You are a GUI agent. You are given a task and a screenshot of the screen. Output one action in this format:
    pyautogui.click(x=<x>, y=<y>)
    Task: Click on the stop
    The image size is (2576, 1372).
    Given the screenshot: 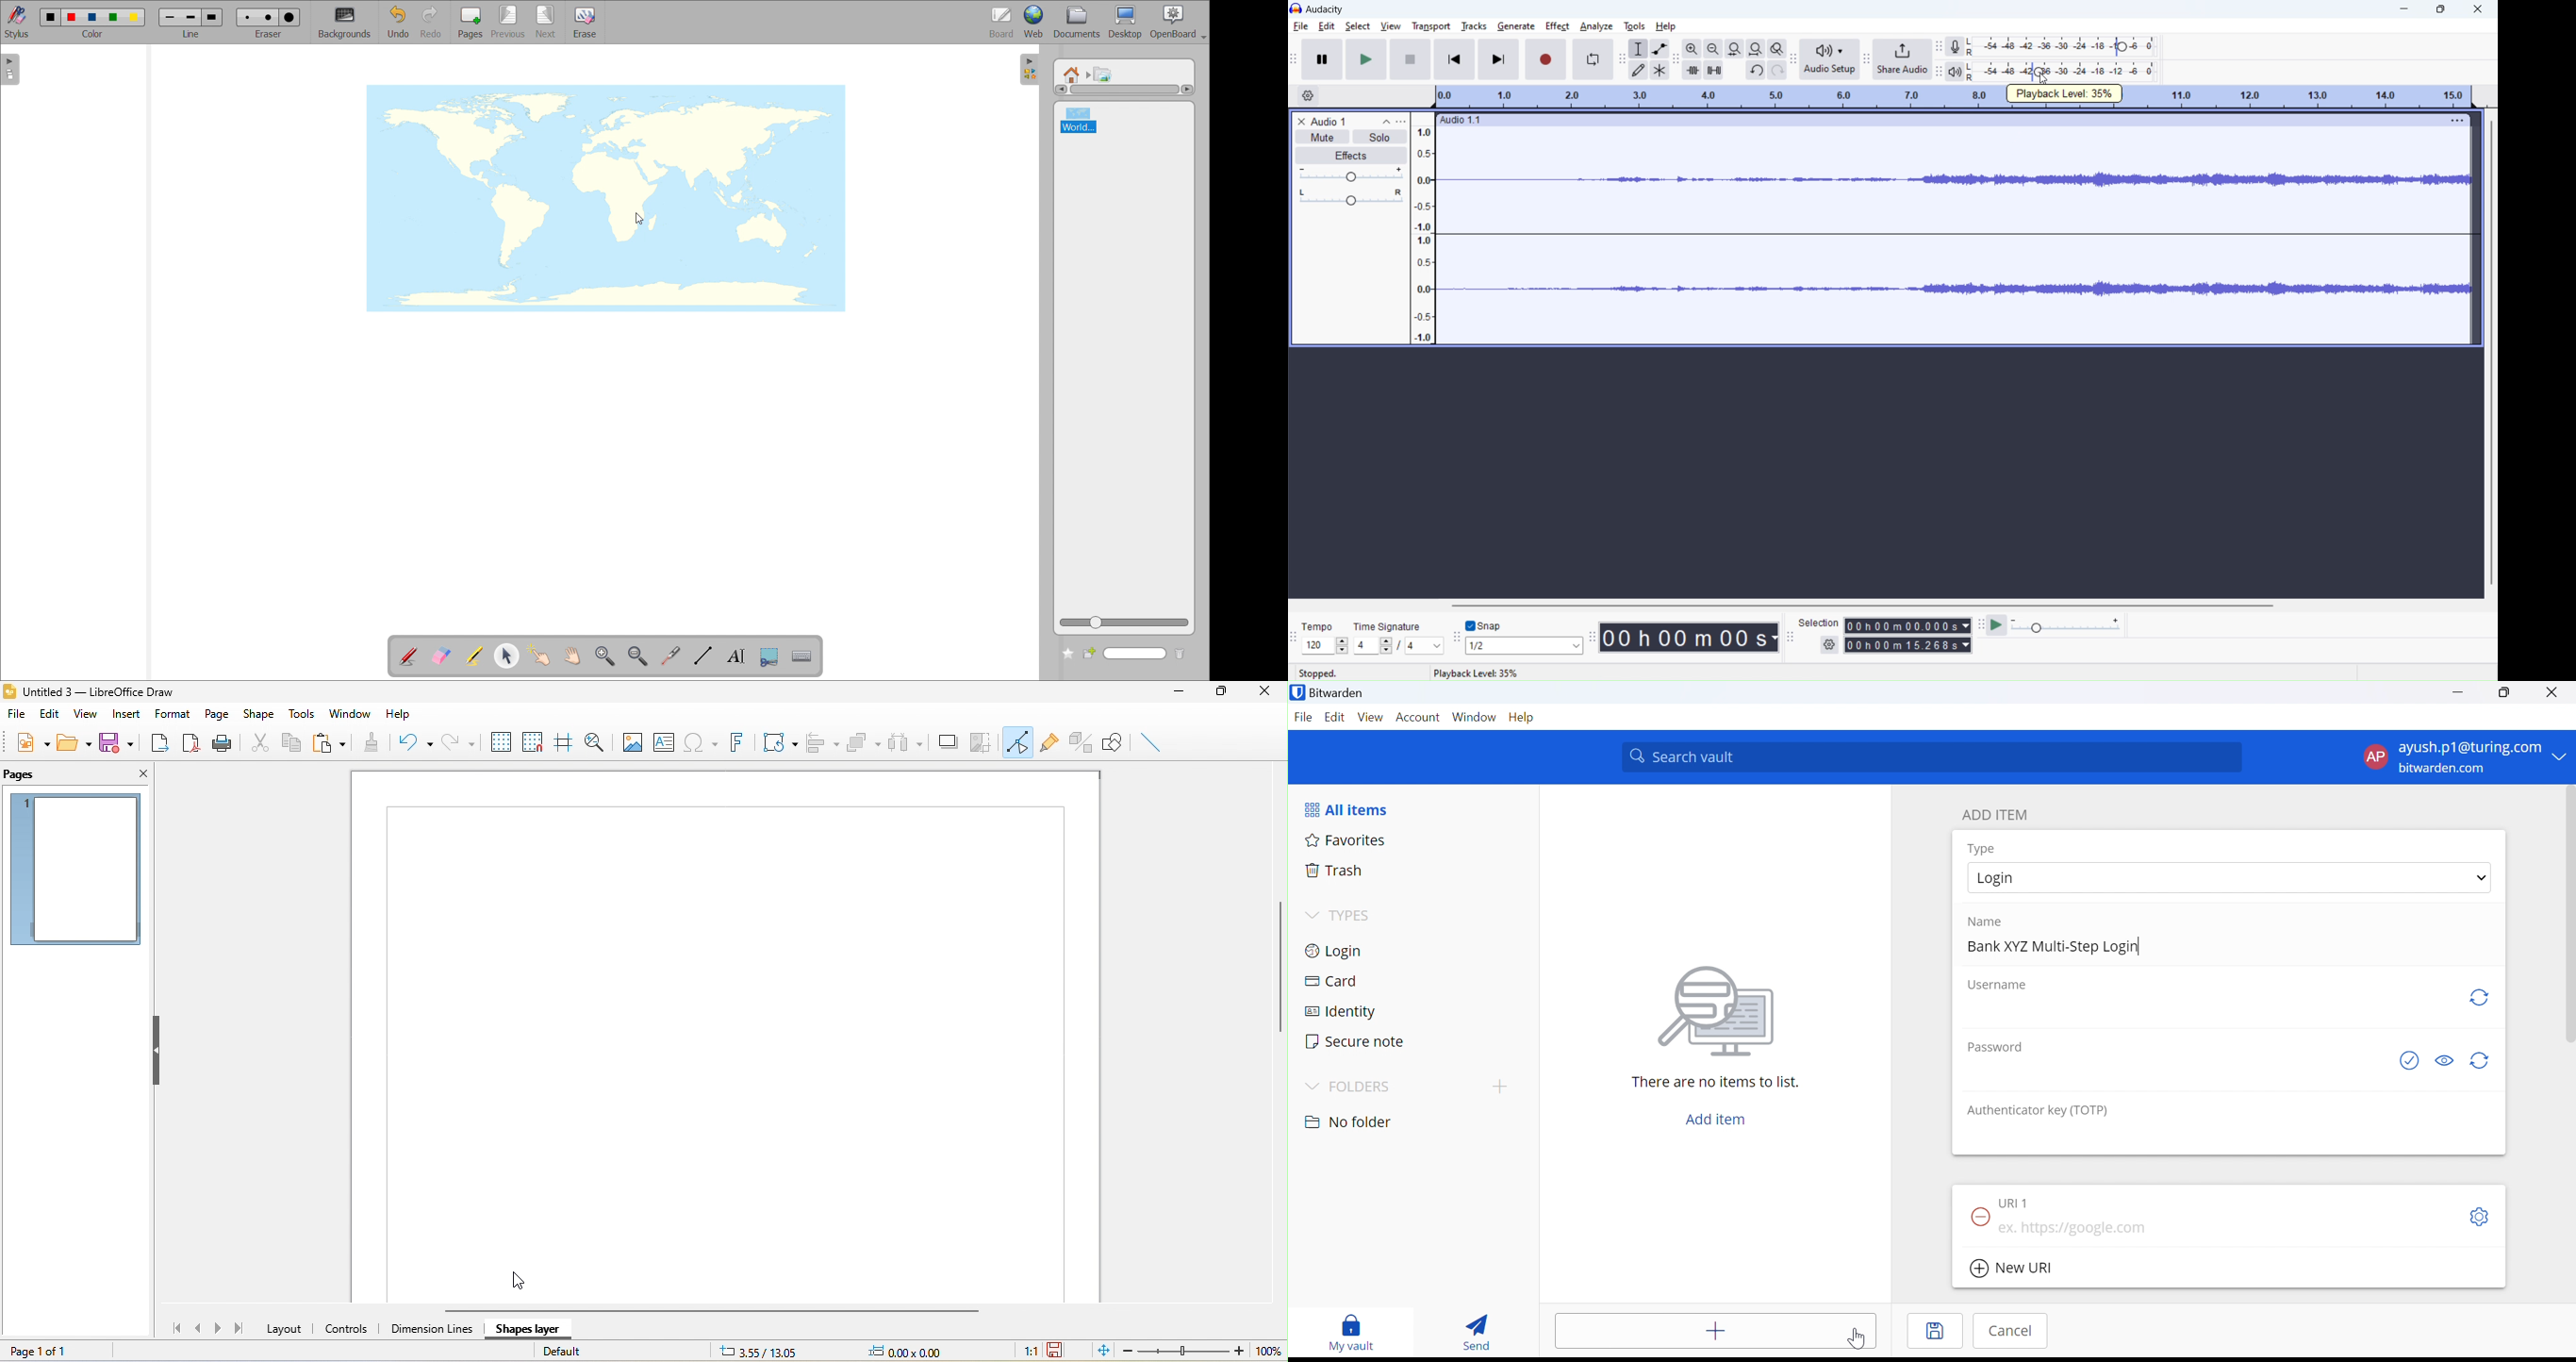 What is the action you would take?
    pyautogui.click(x=1410, y=59)
    